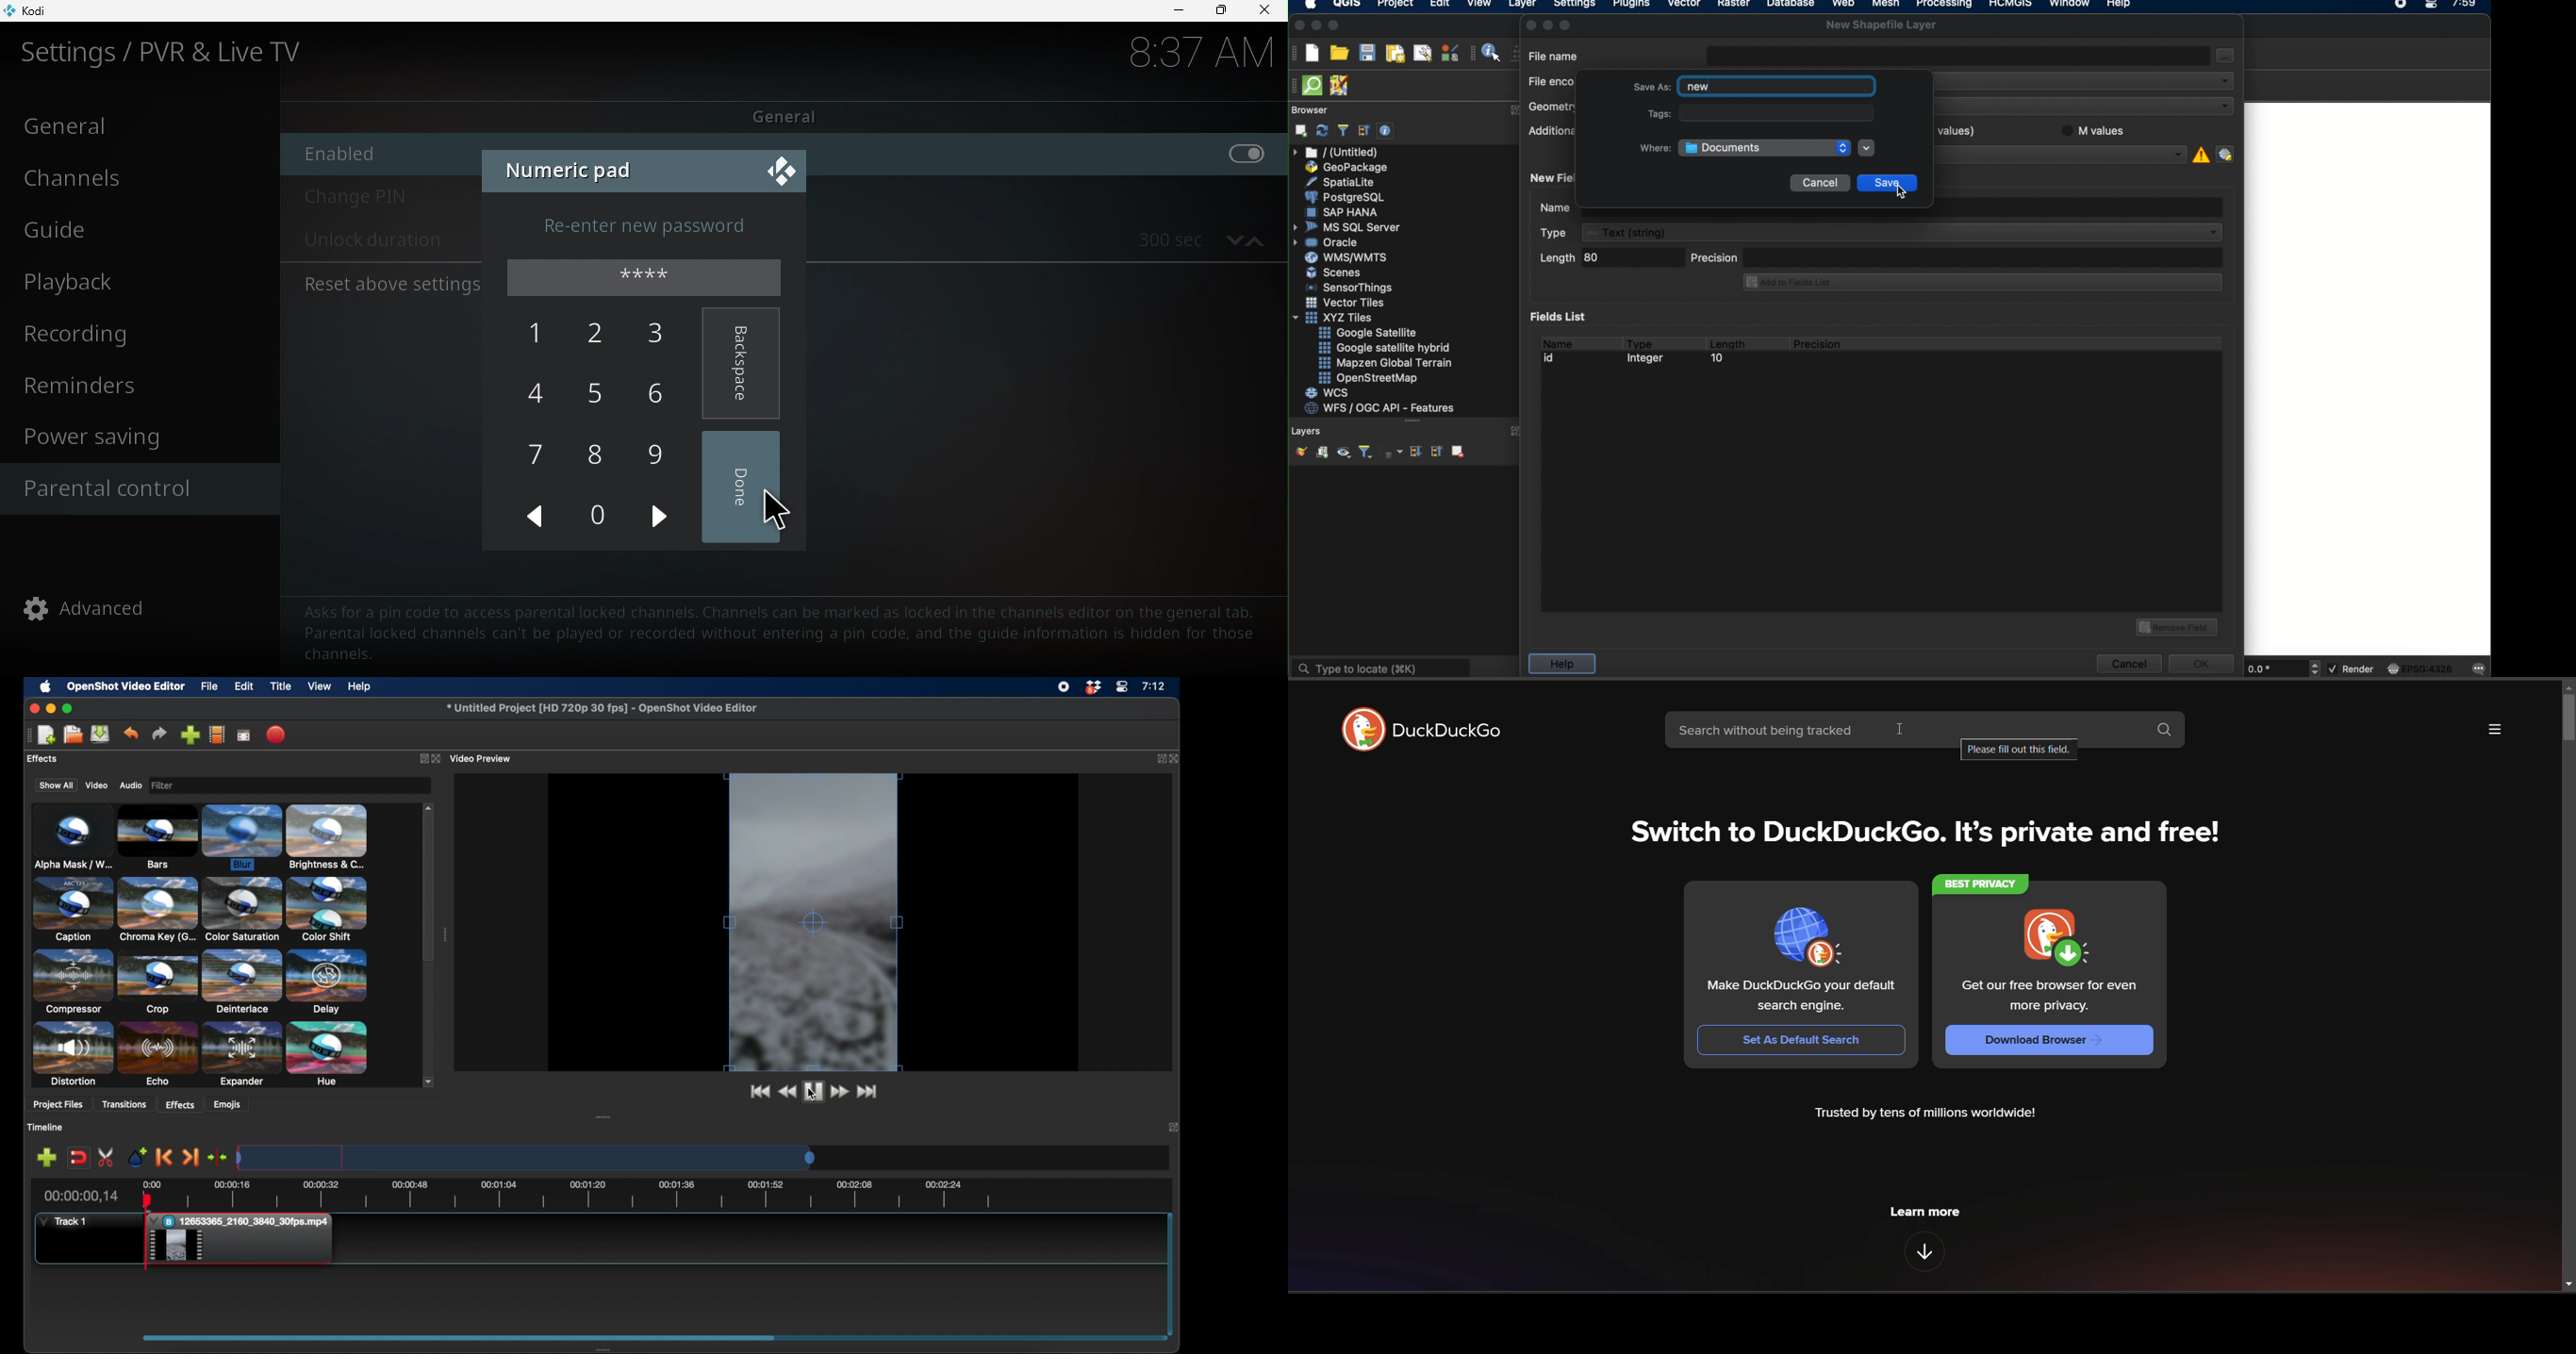  Describe the element at coordinates (63, 1222) in the screenshot. I see `track 1` at that location.